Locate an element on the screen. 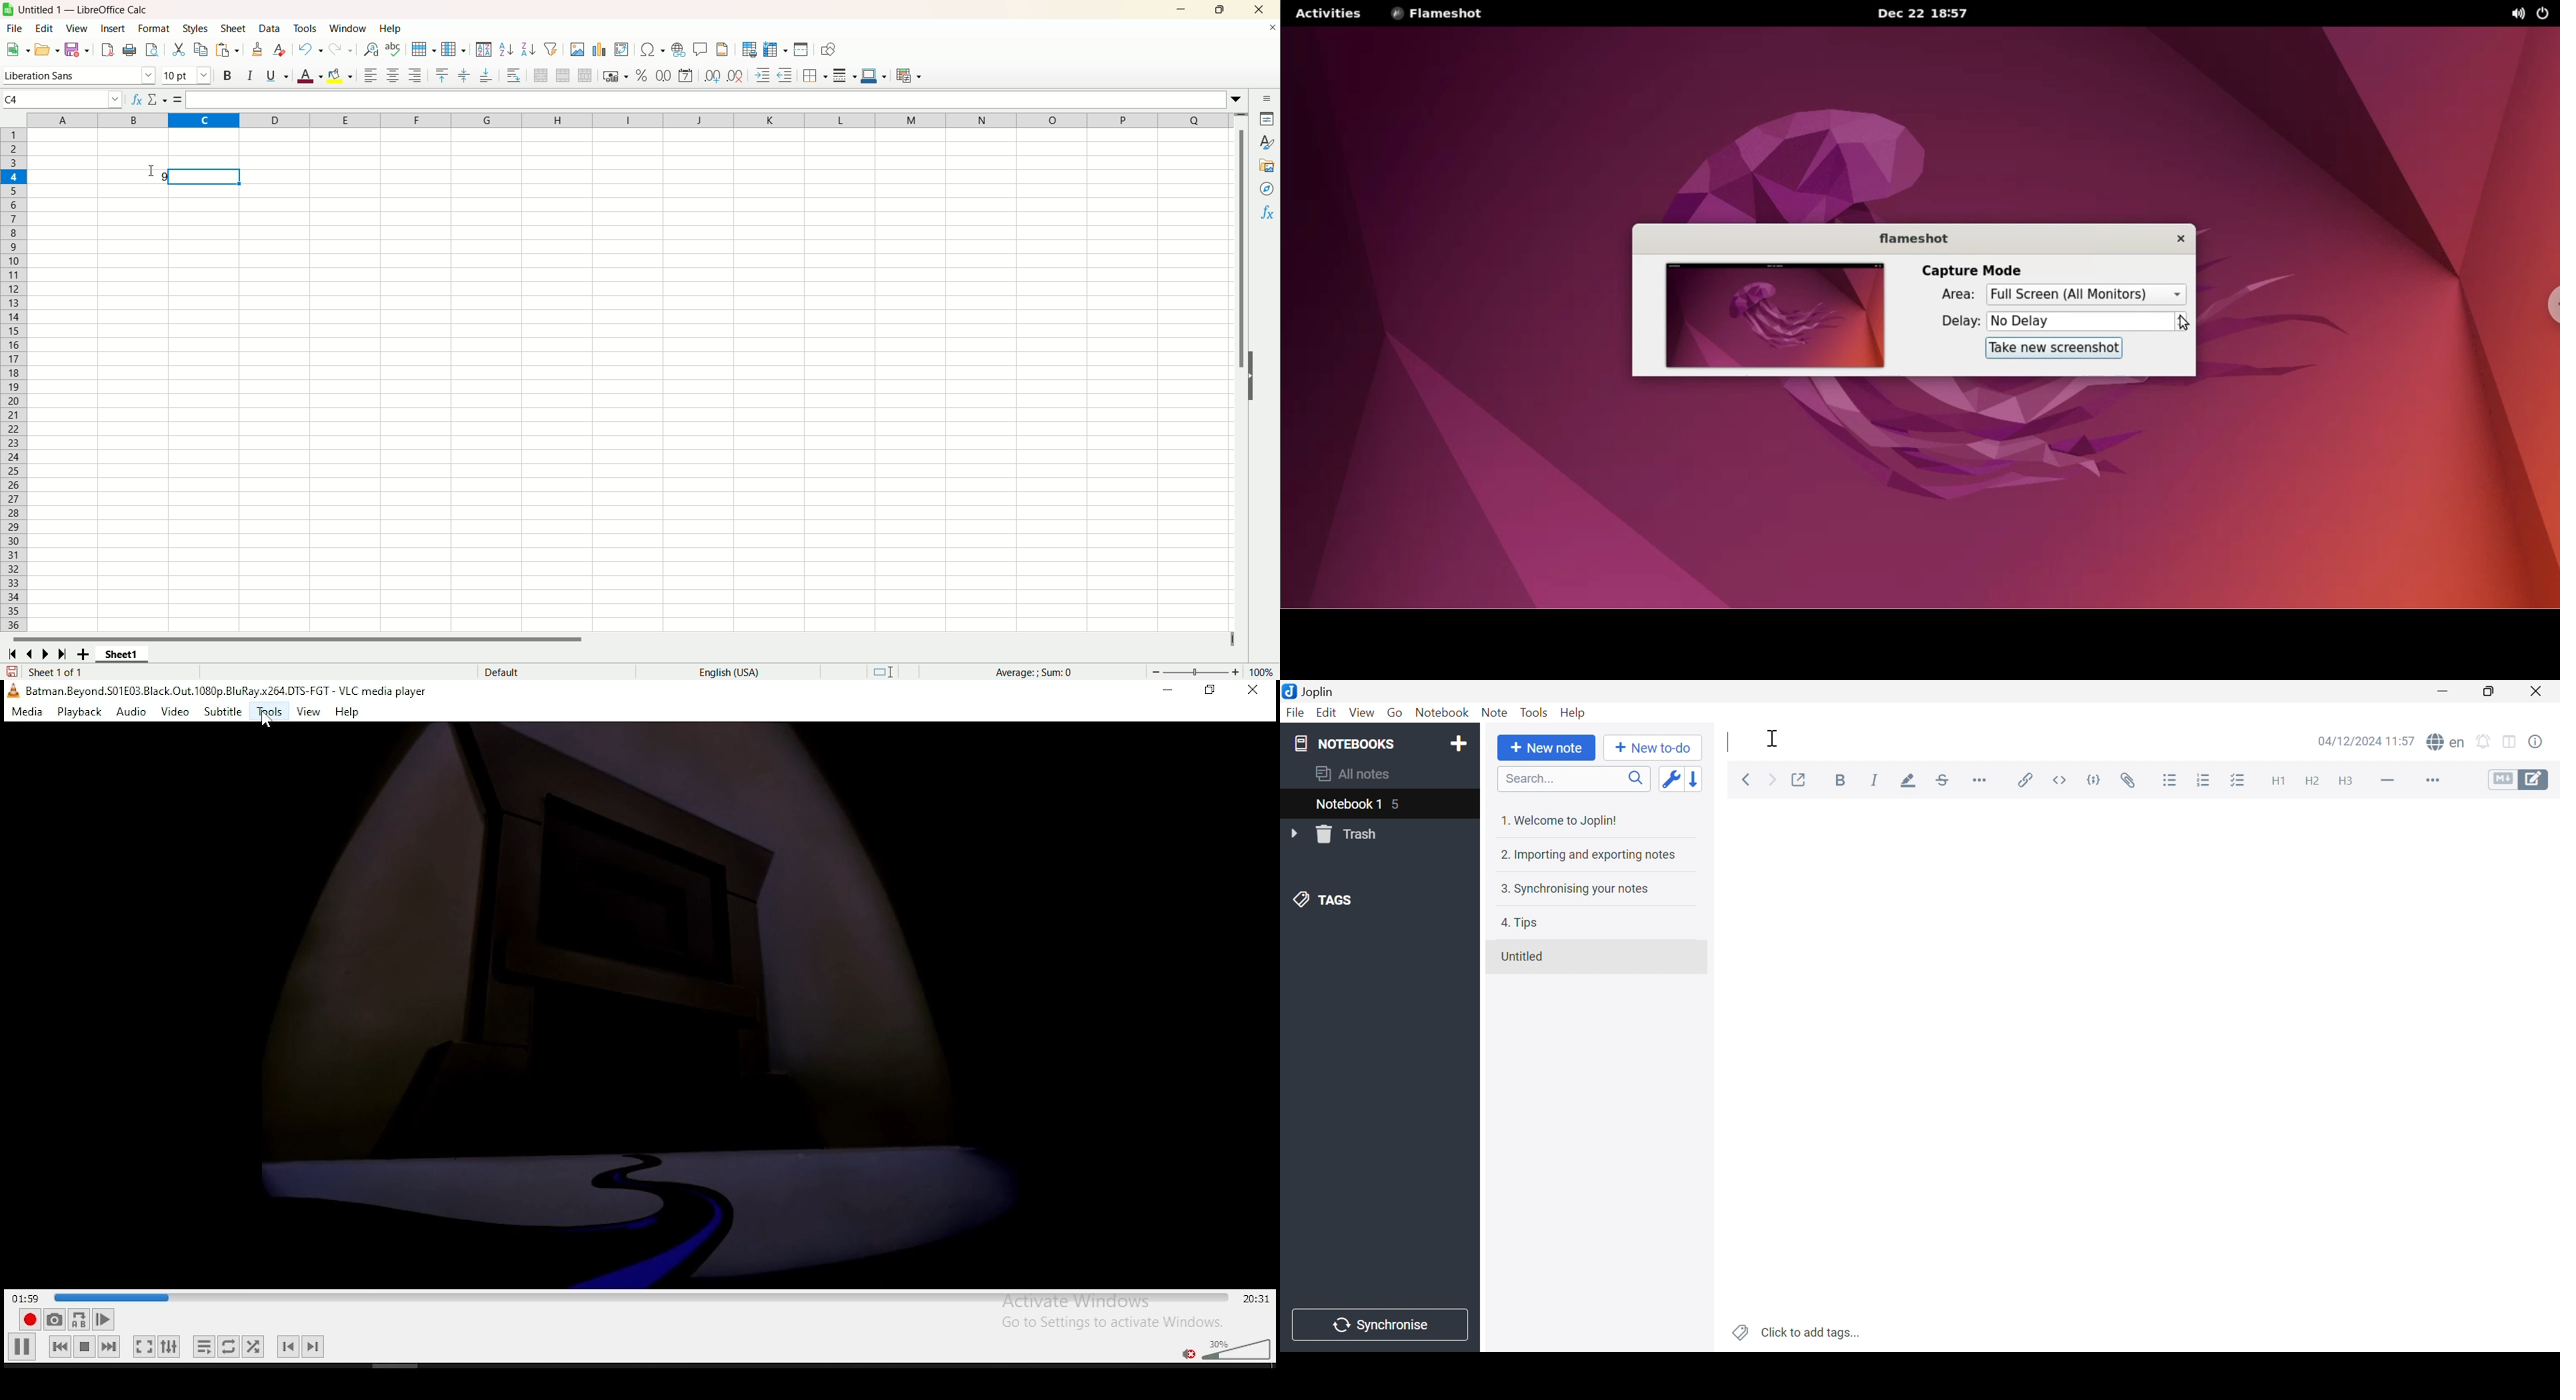  active cell is located at coordinates (203, 177).